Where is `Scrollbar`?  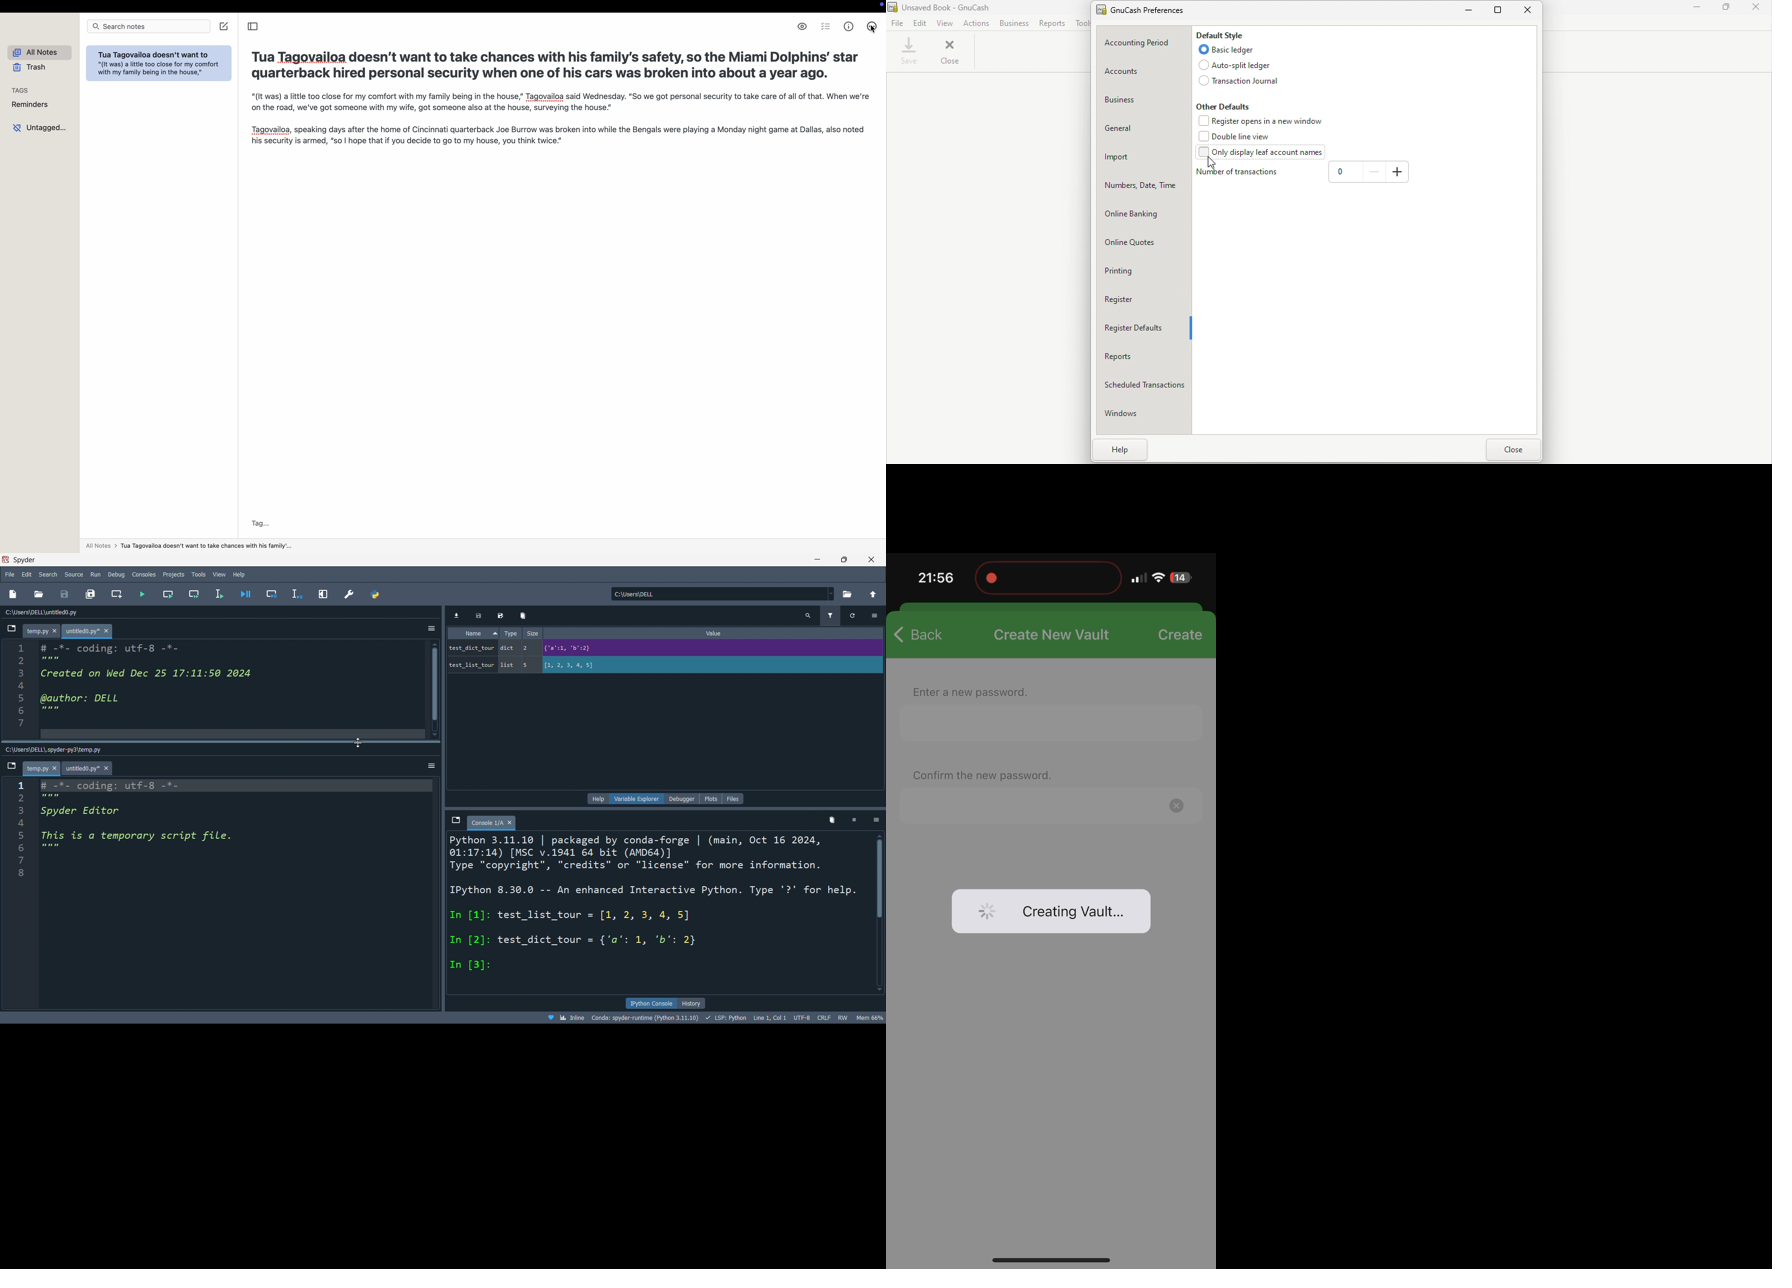 Scrollbar is located at coordinates (880, 909).